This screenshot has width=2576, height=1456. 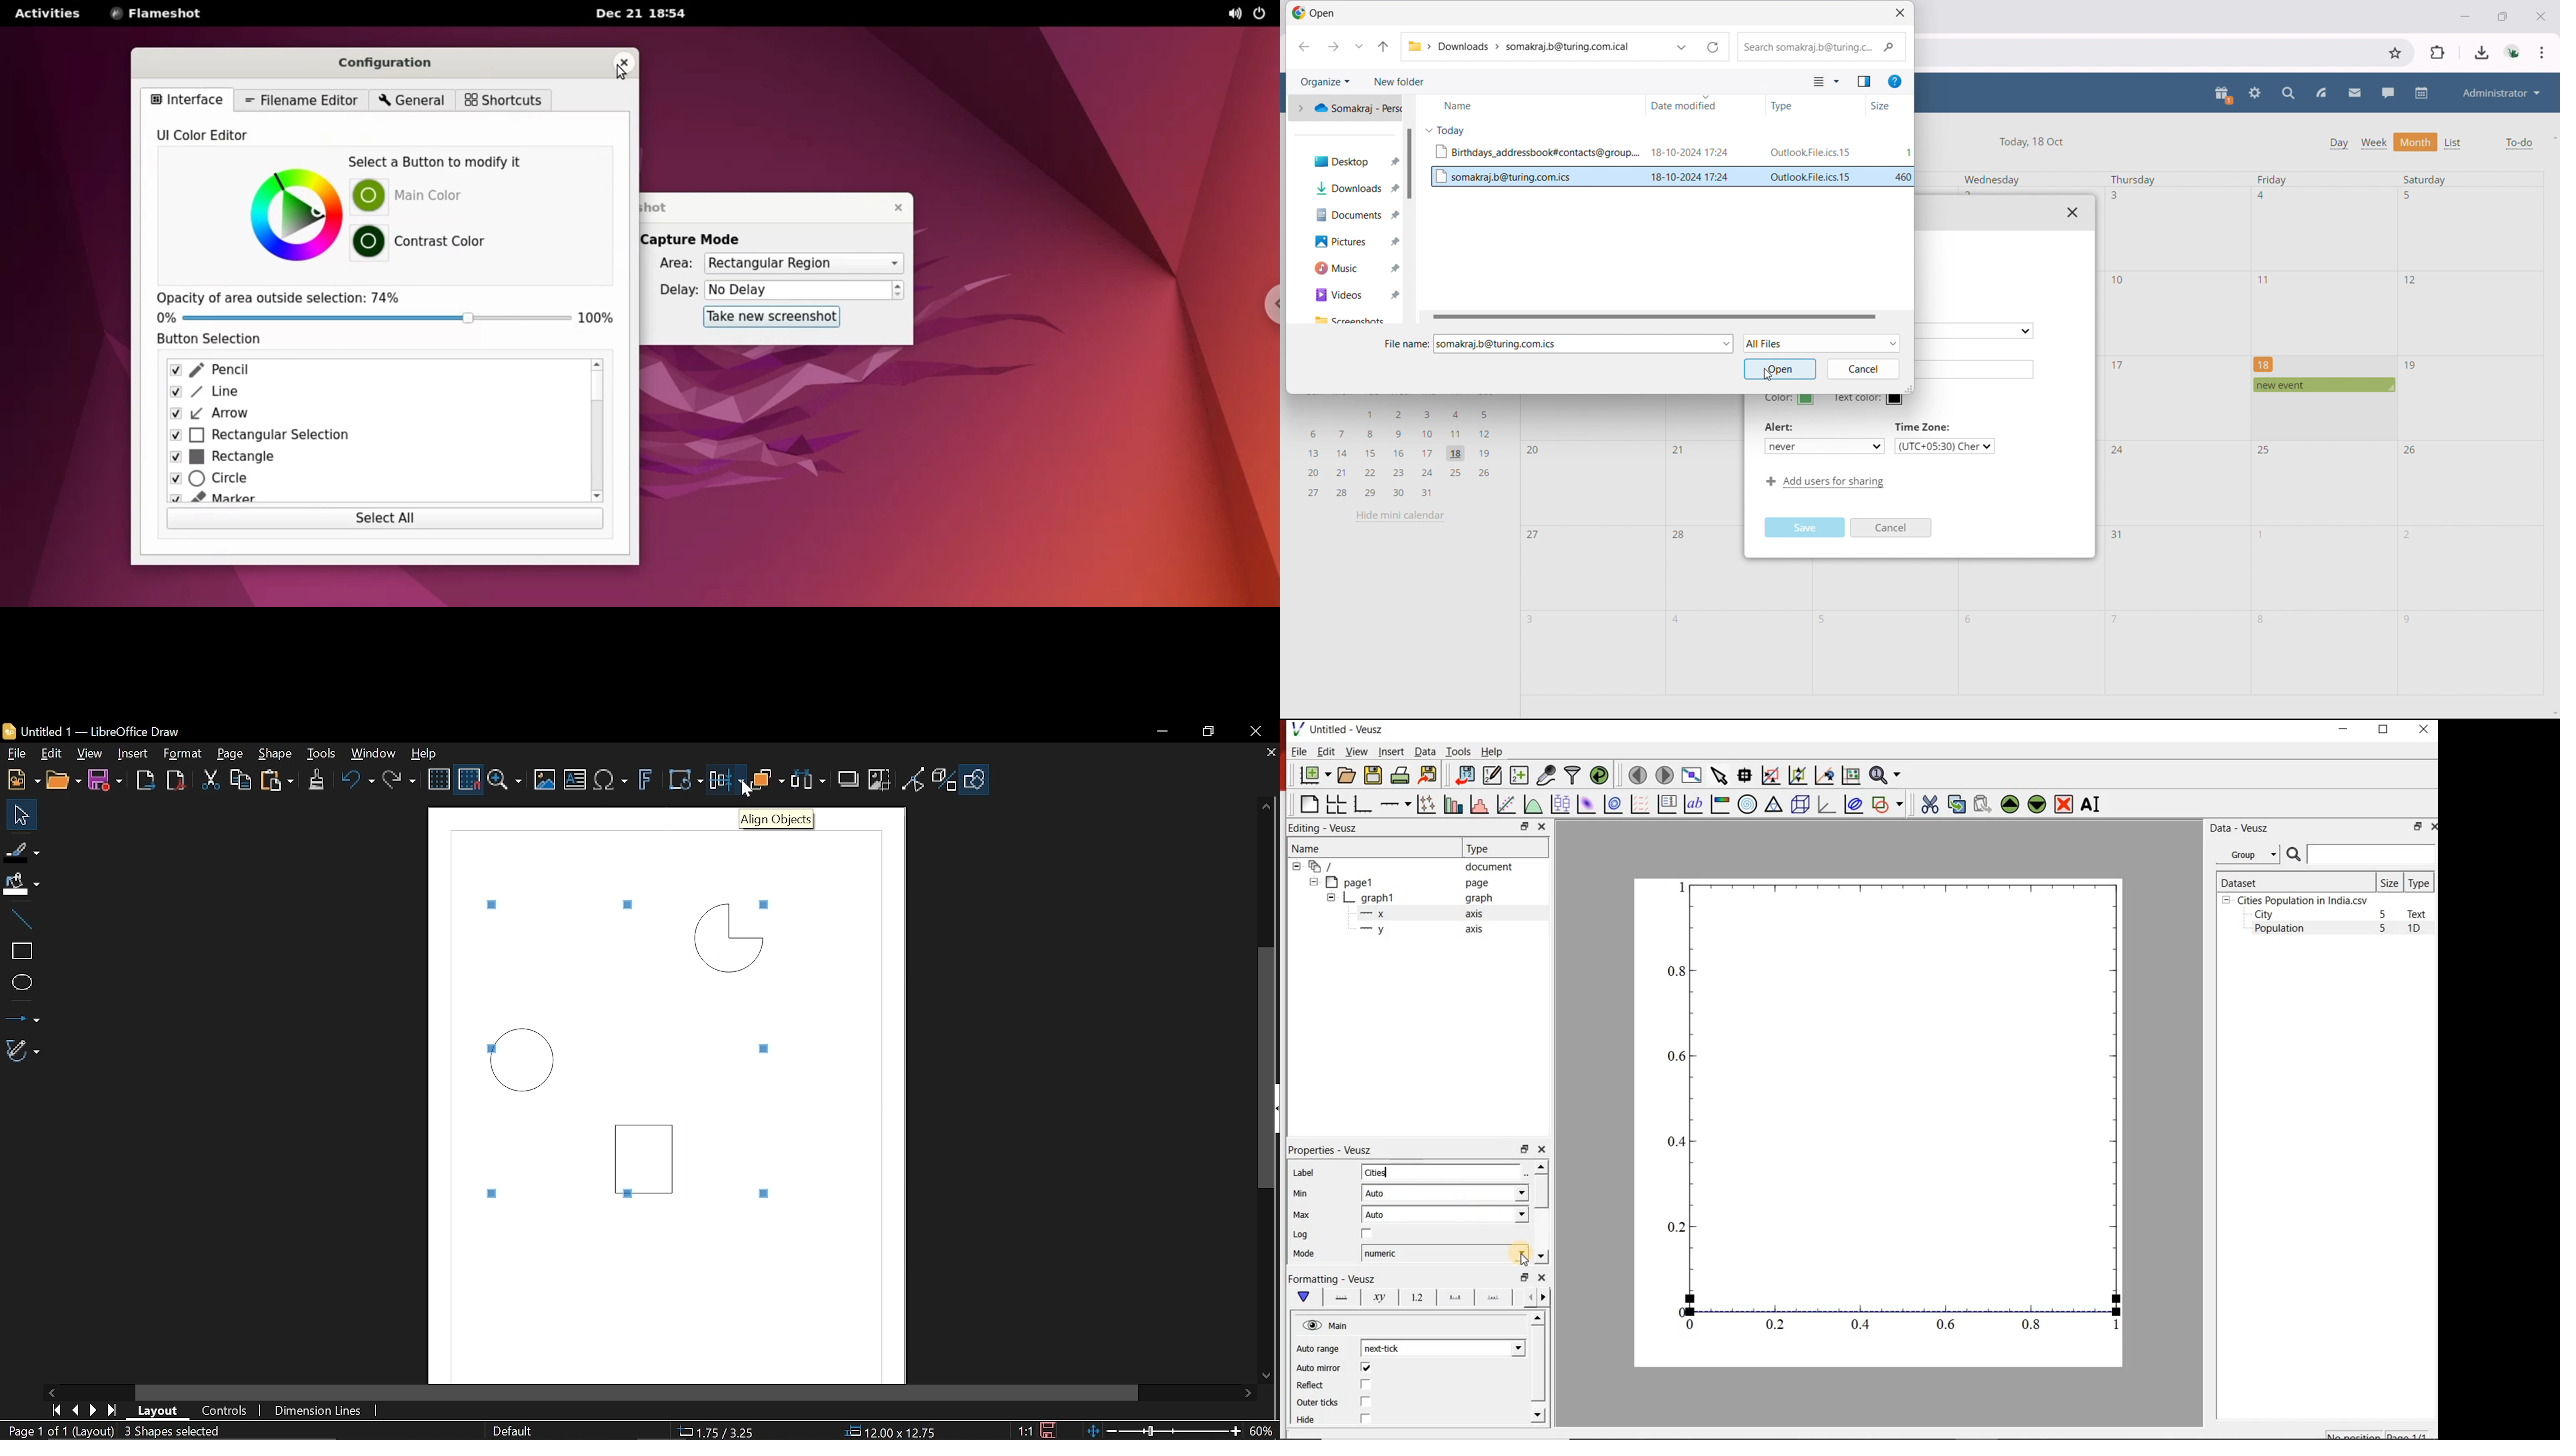 What do you see at coordinates (1823, 445) in the screenshot?
I see `never` at bounding box center [1823, 445].